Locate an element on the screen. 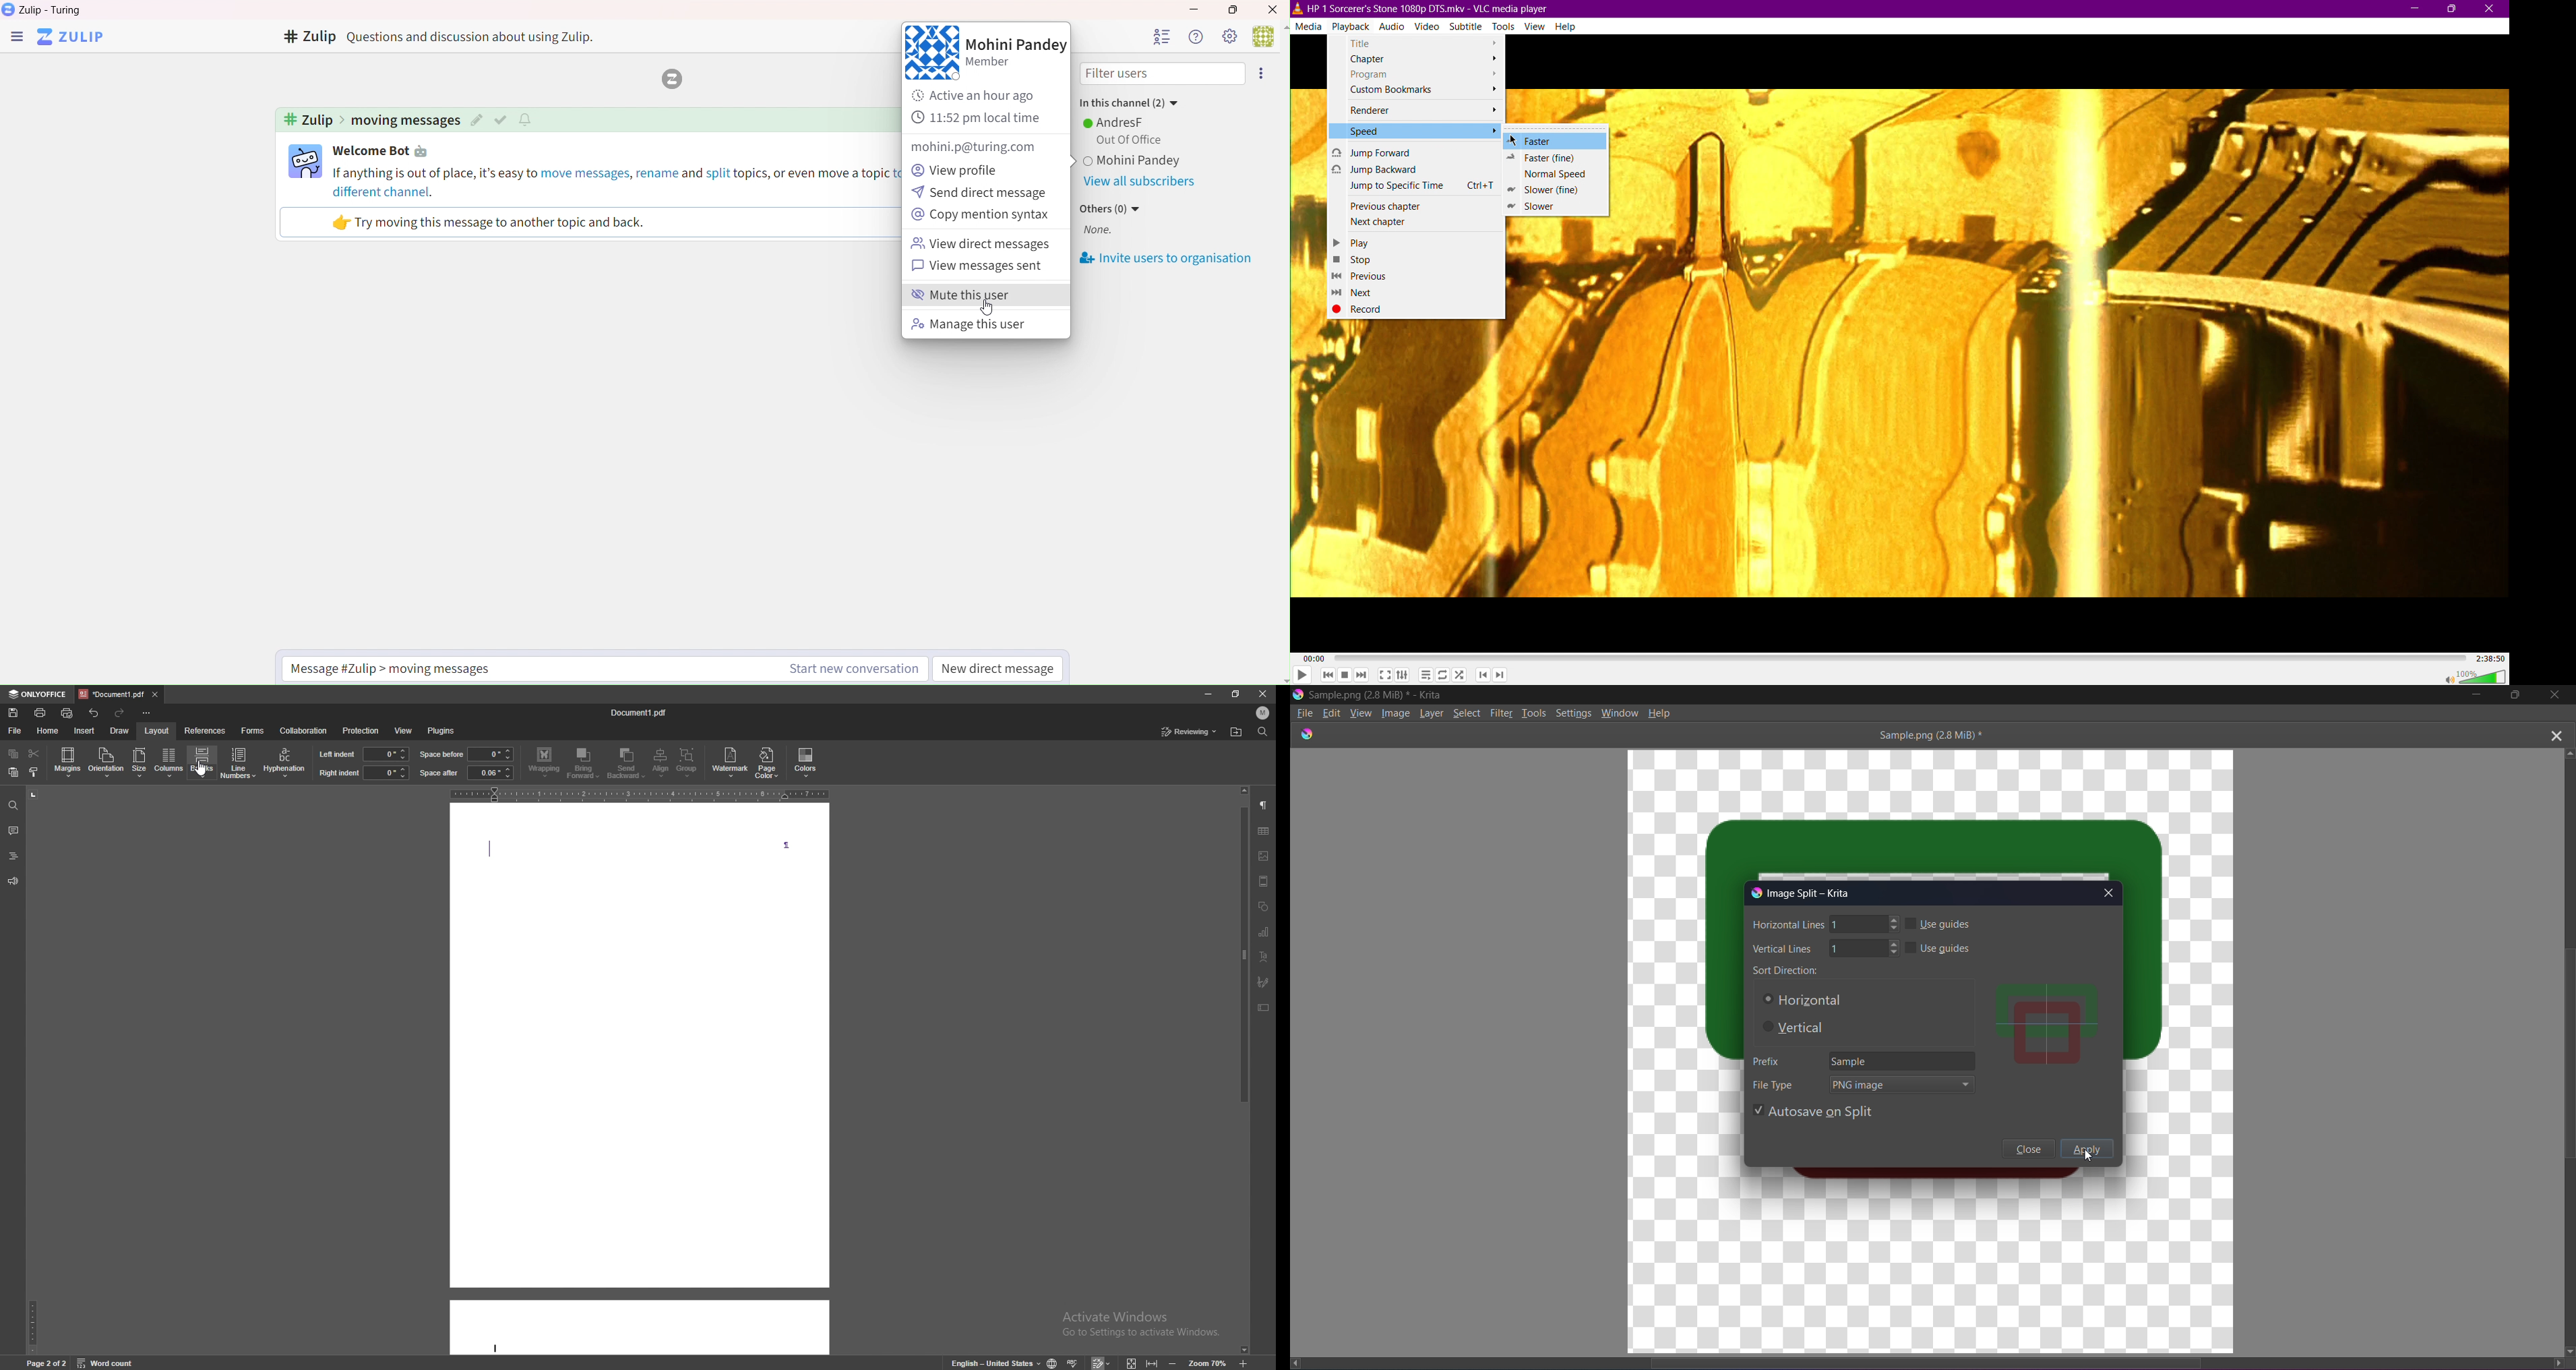  chart is located at coordinates (1263, 931).